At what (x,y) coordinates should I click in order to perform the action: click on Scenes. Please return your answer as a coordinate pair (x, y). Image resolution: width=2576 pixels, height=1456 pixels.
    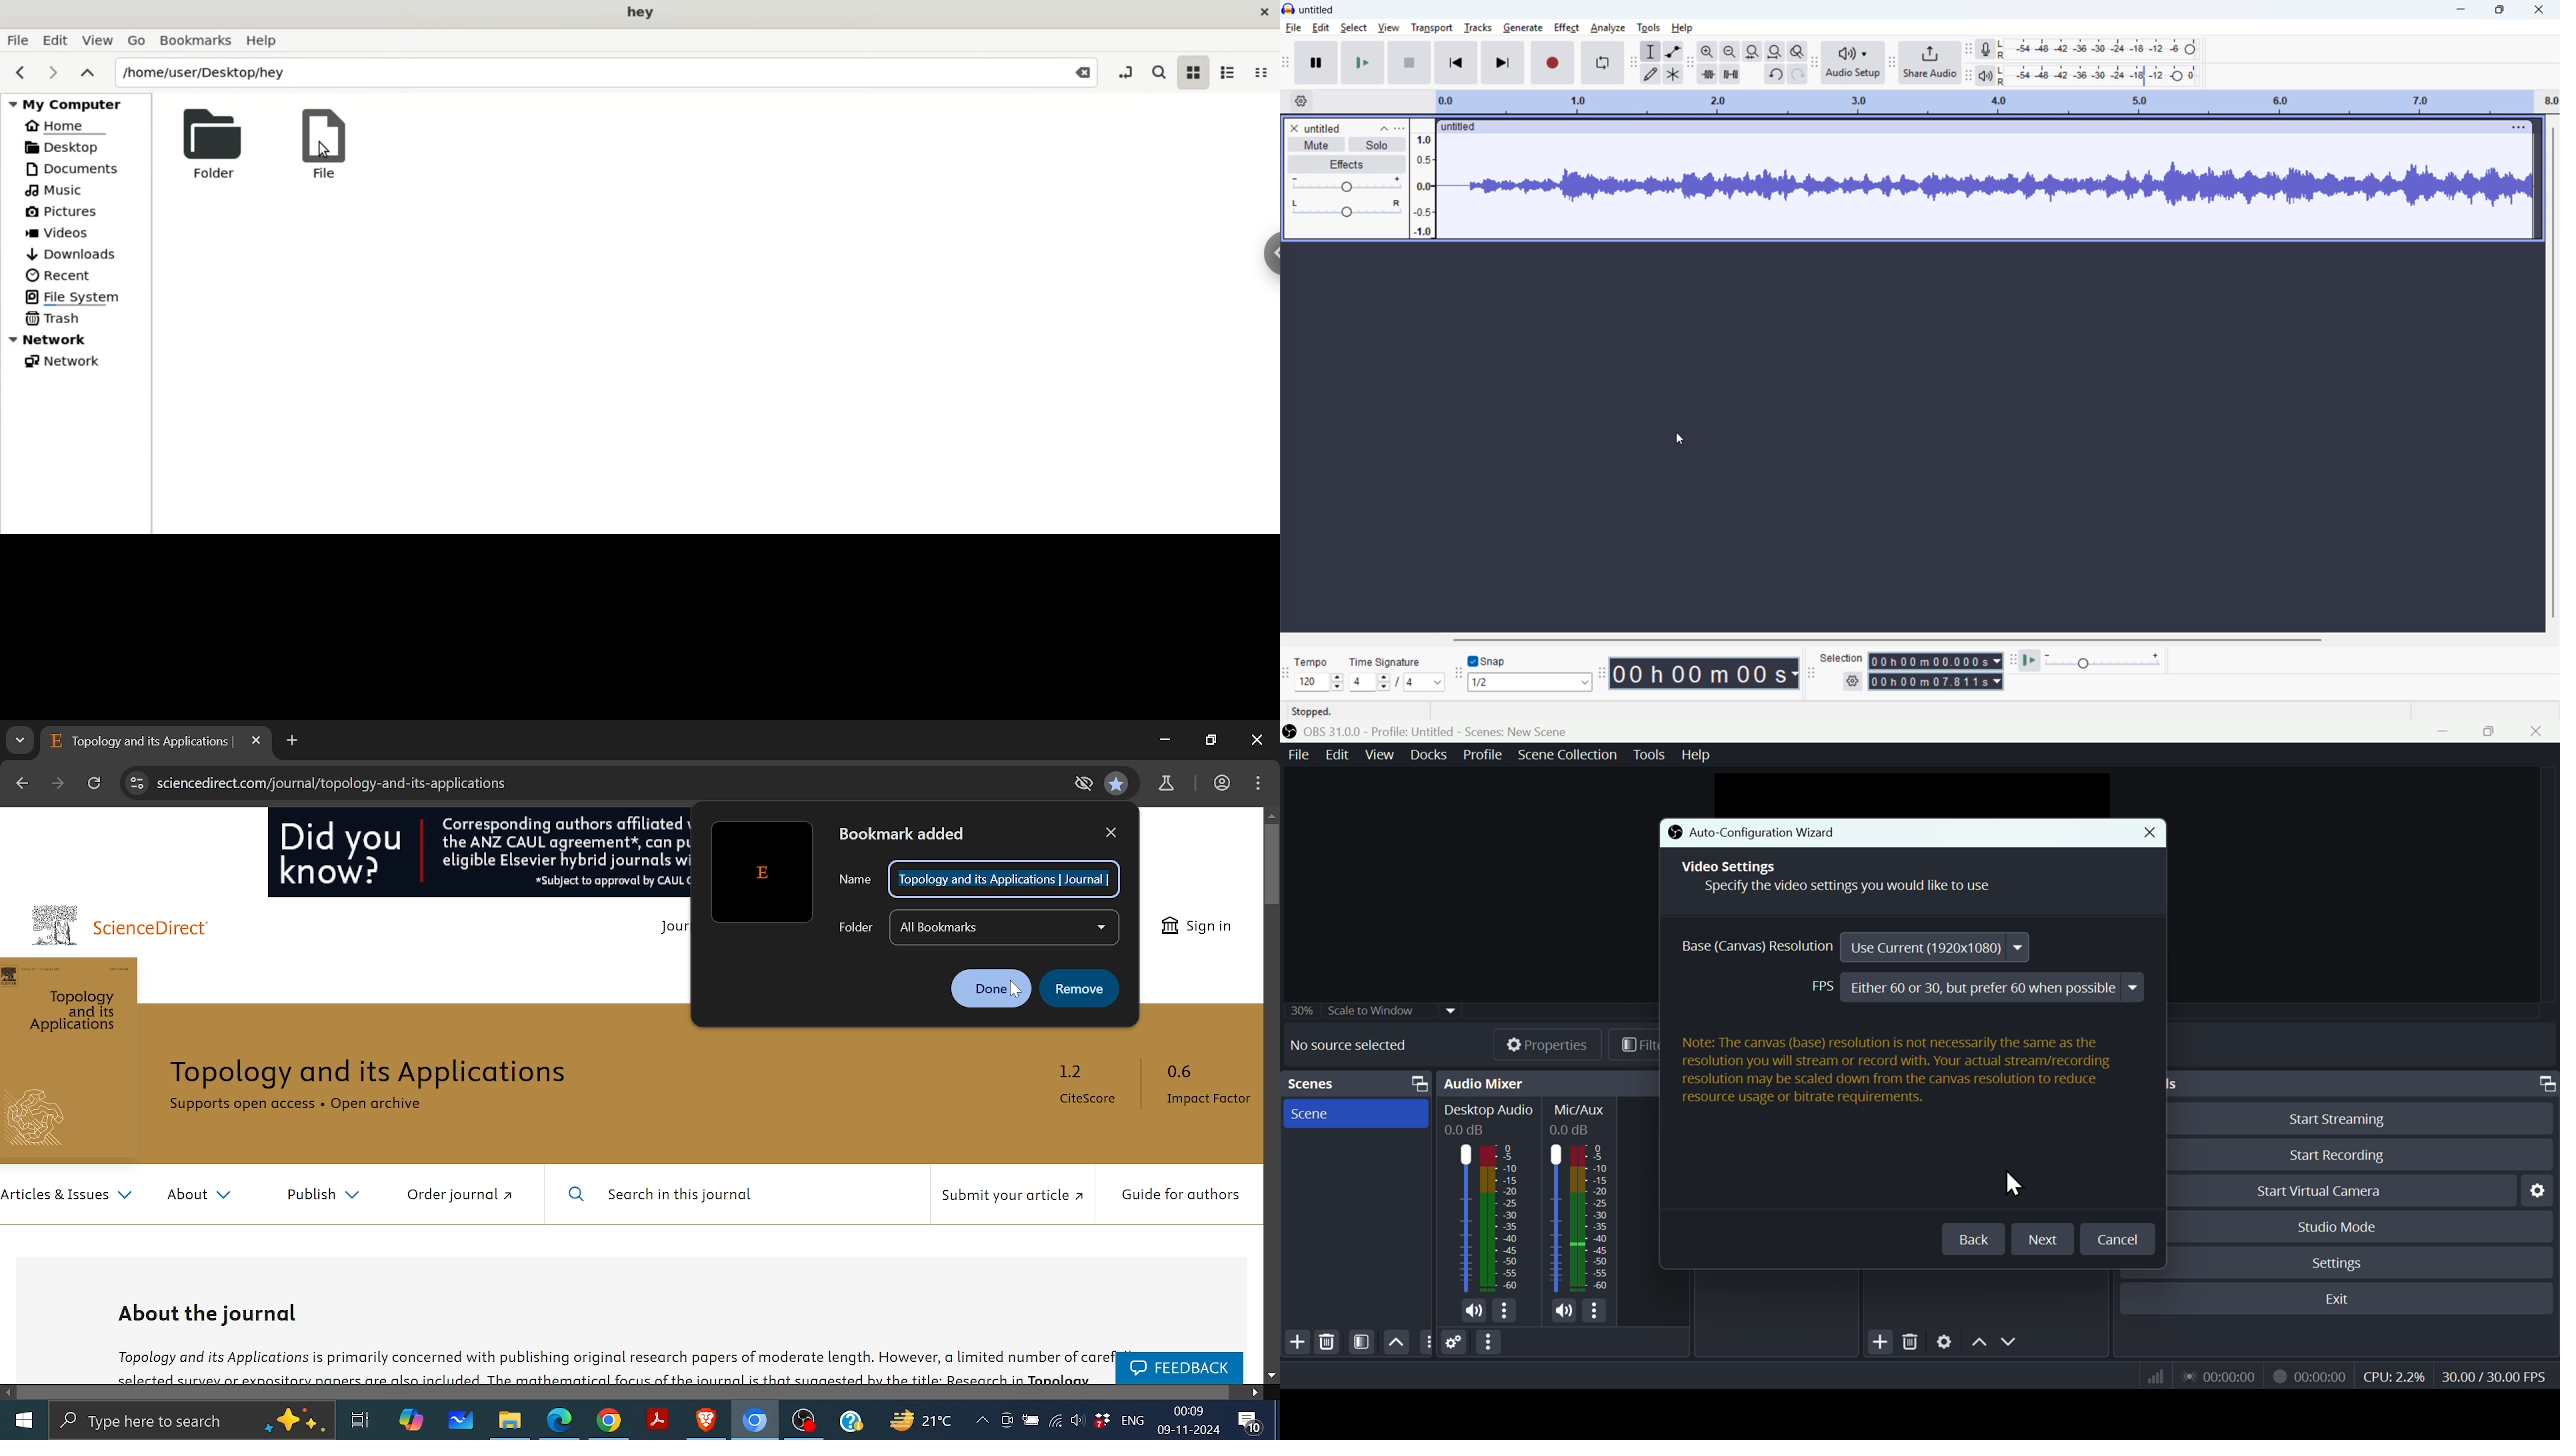
    Looking at the image, I should click on (1311, 1083).